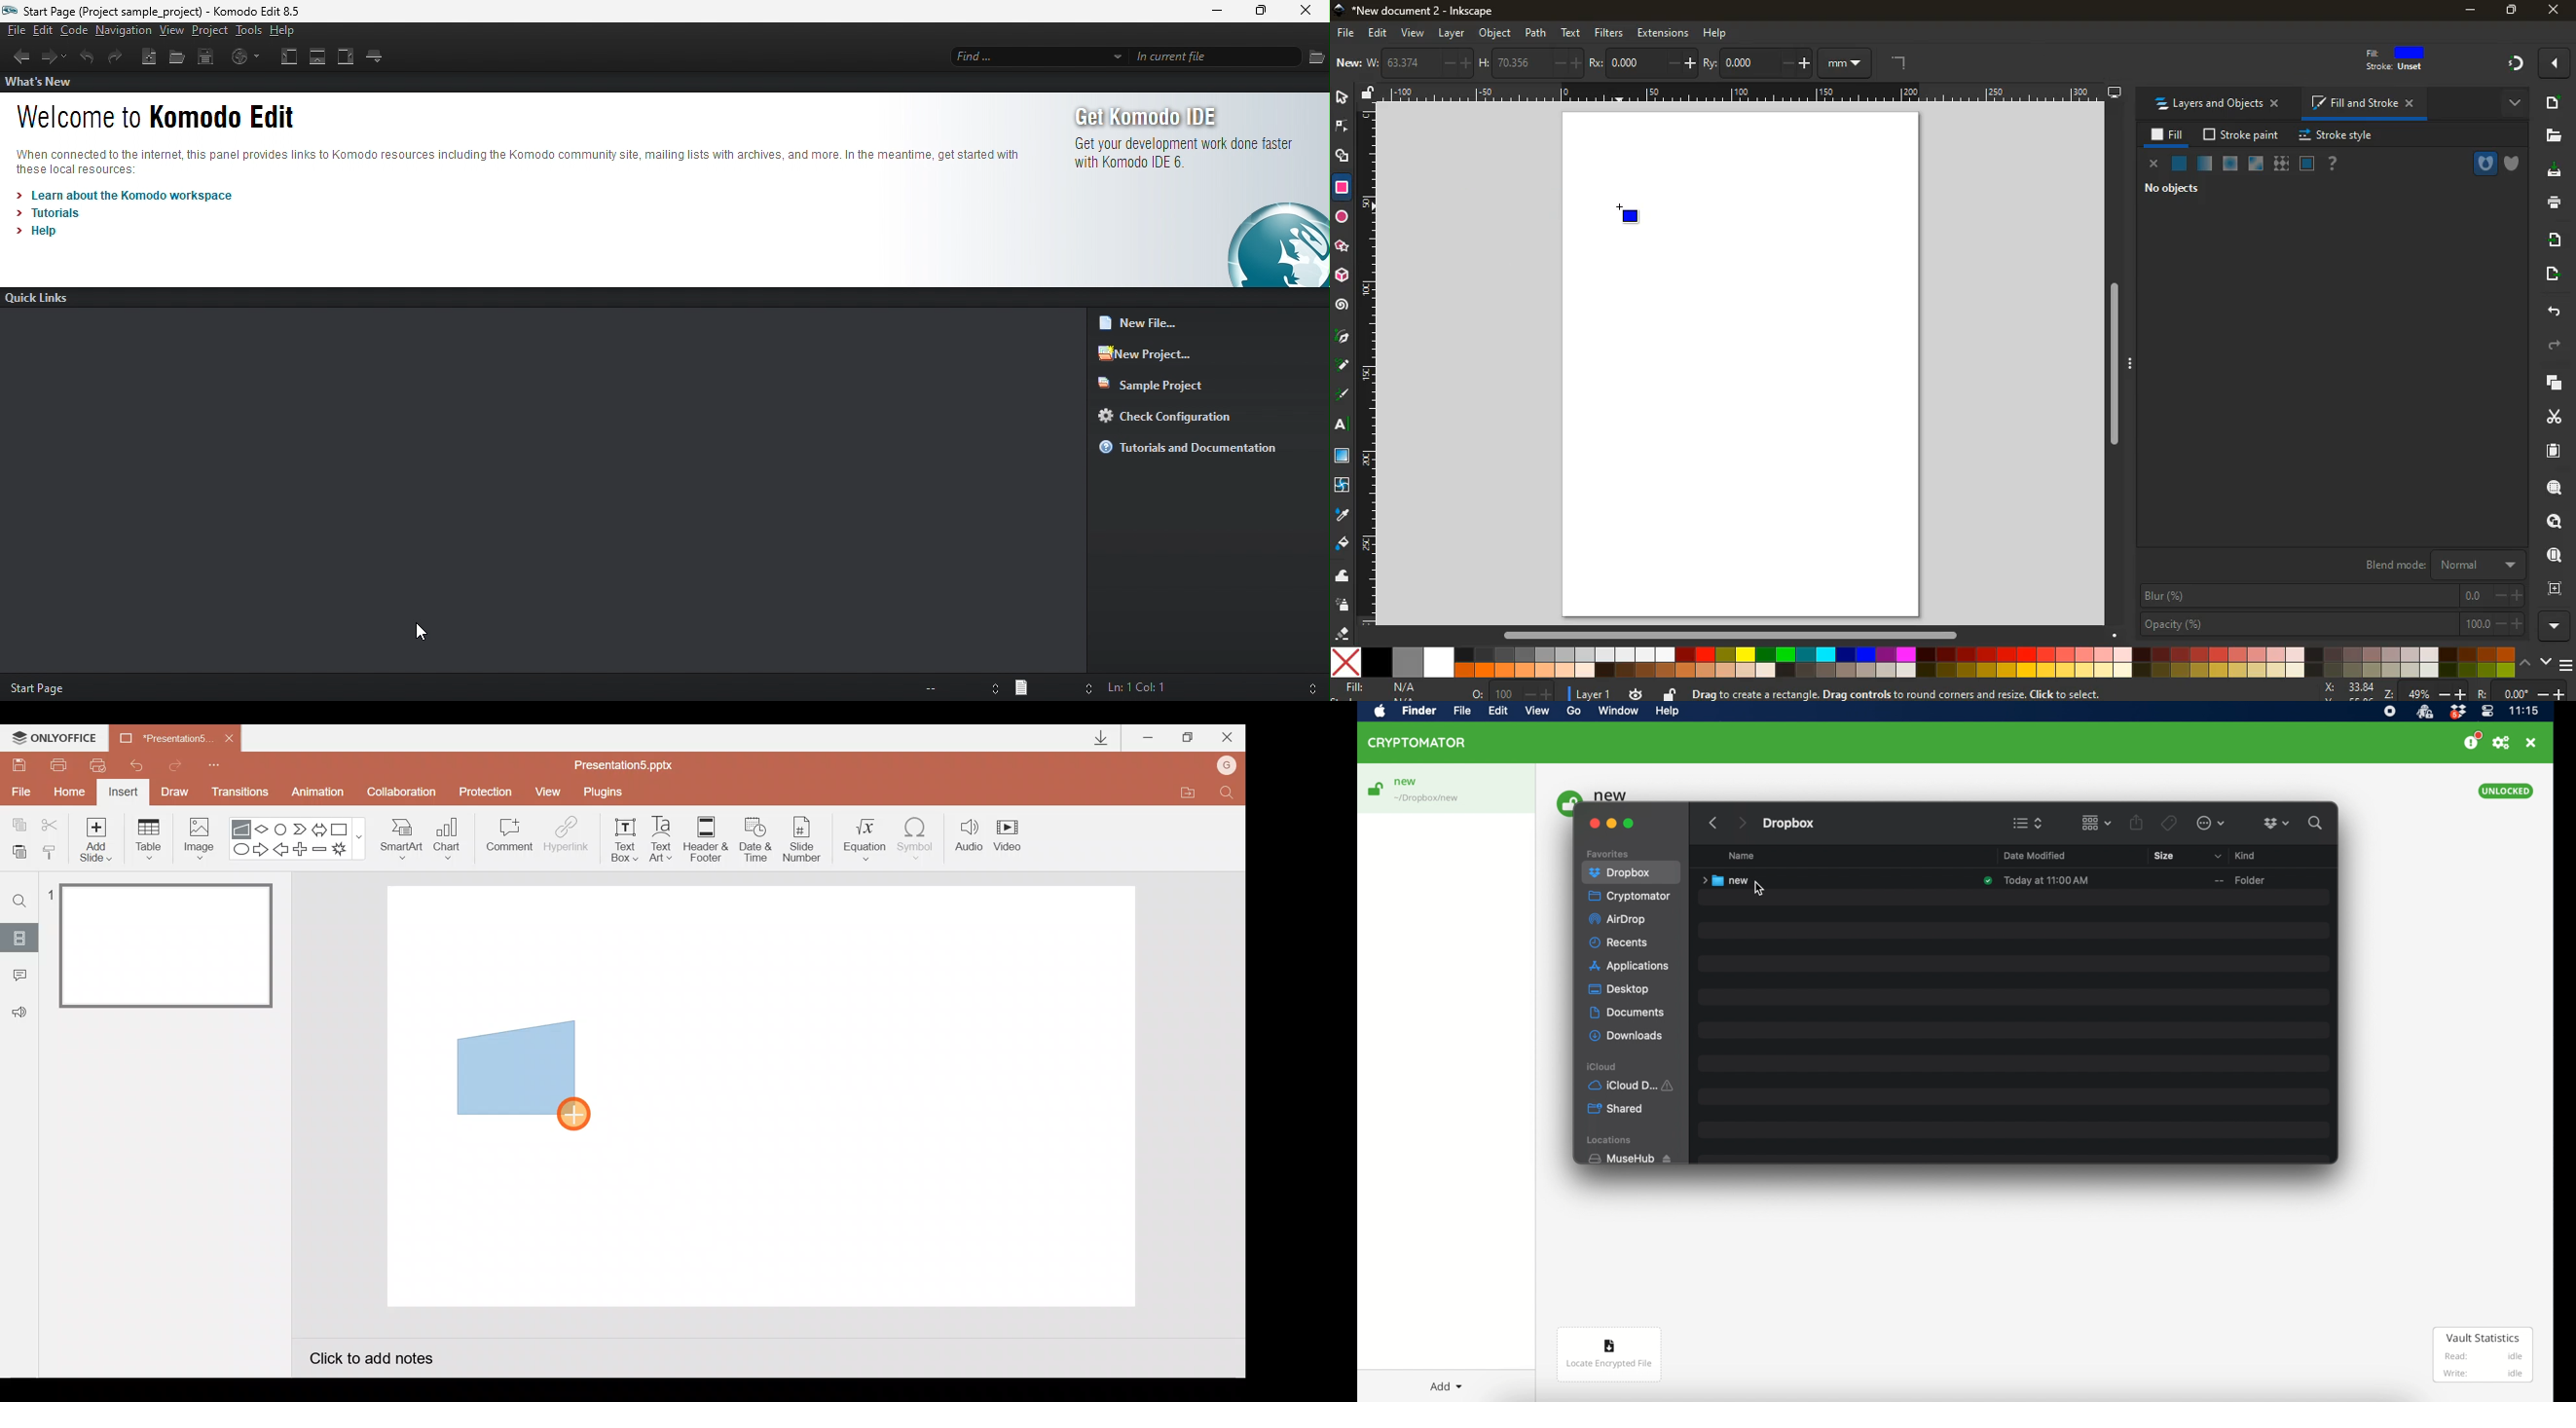 Image resolution: width=2576 pixels, height=1428 pixels. I want to click on unlocked, so click(2506, 791).